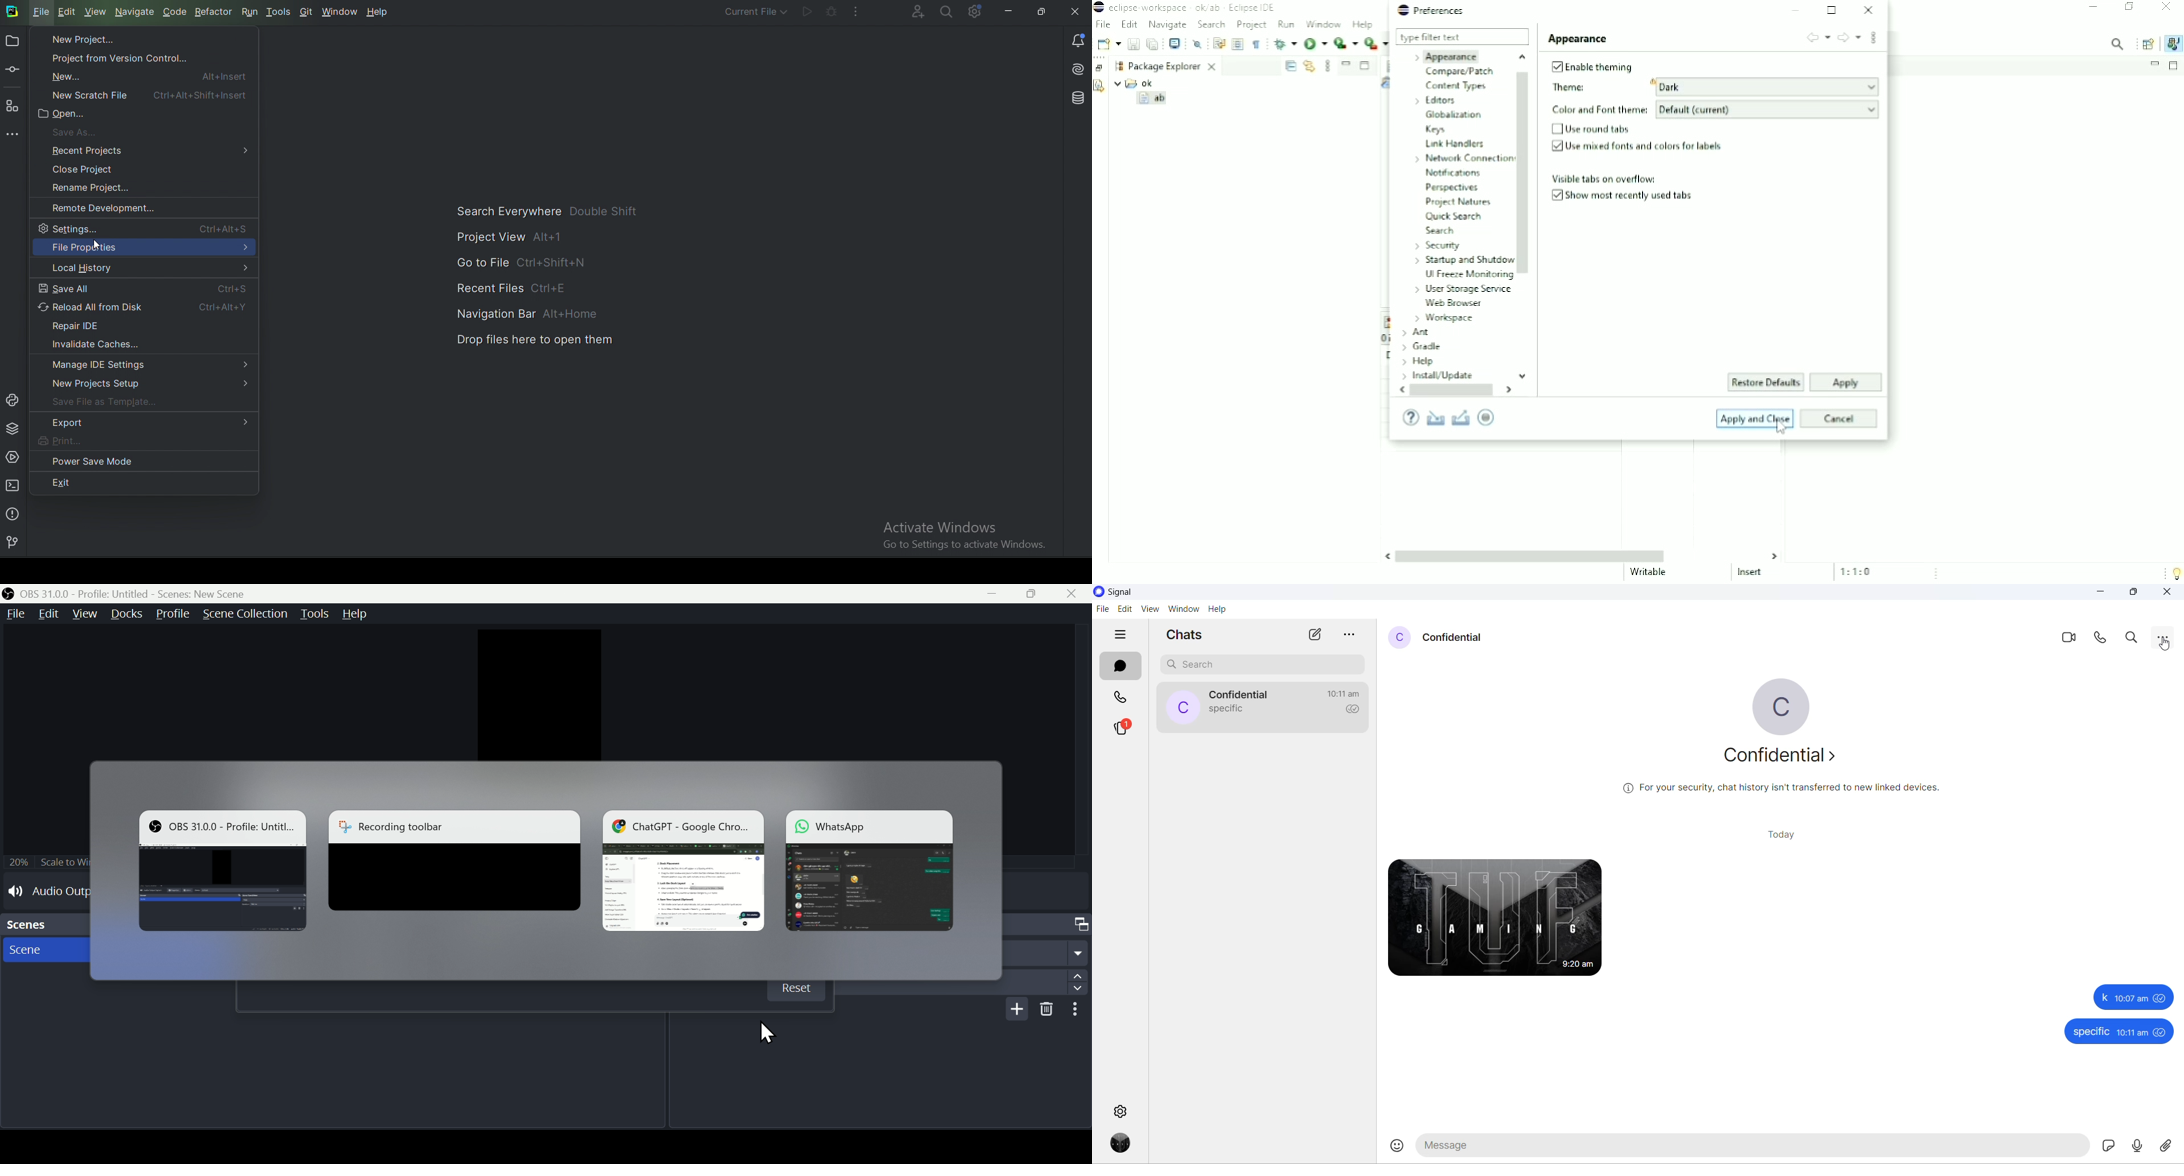 The image size is (2184, 1176). Describe the element at coordinates (1184, 708) in the screenshot. I see `profile picture` at that location.